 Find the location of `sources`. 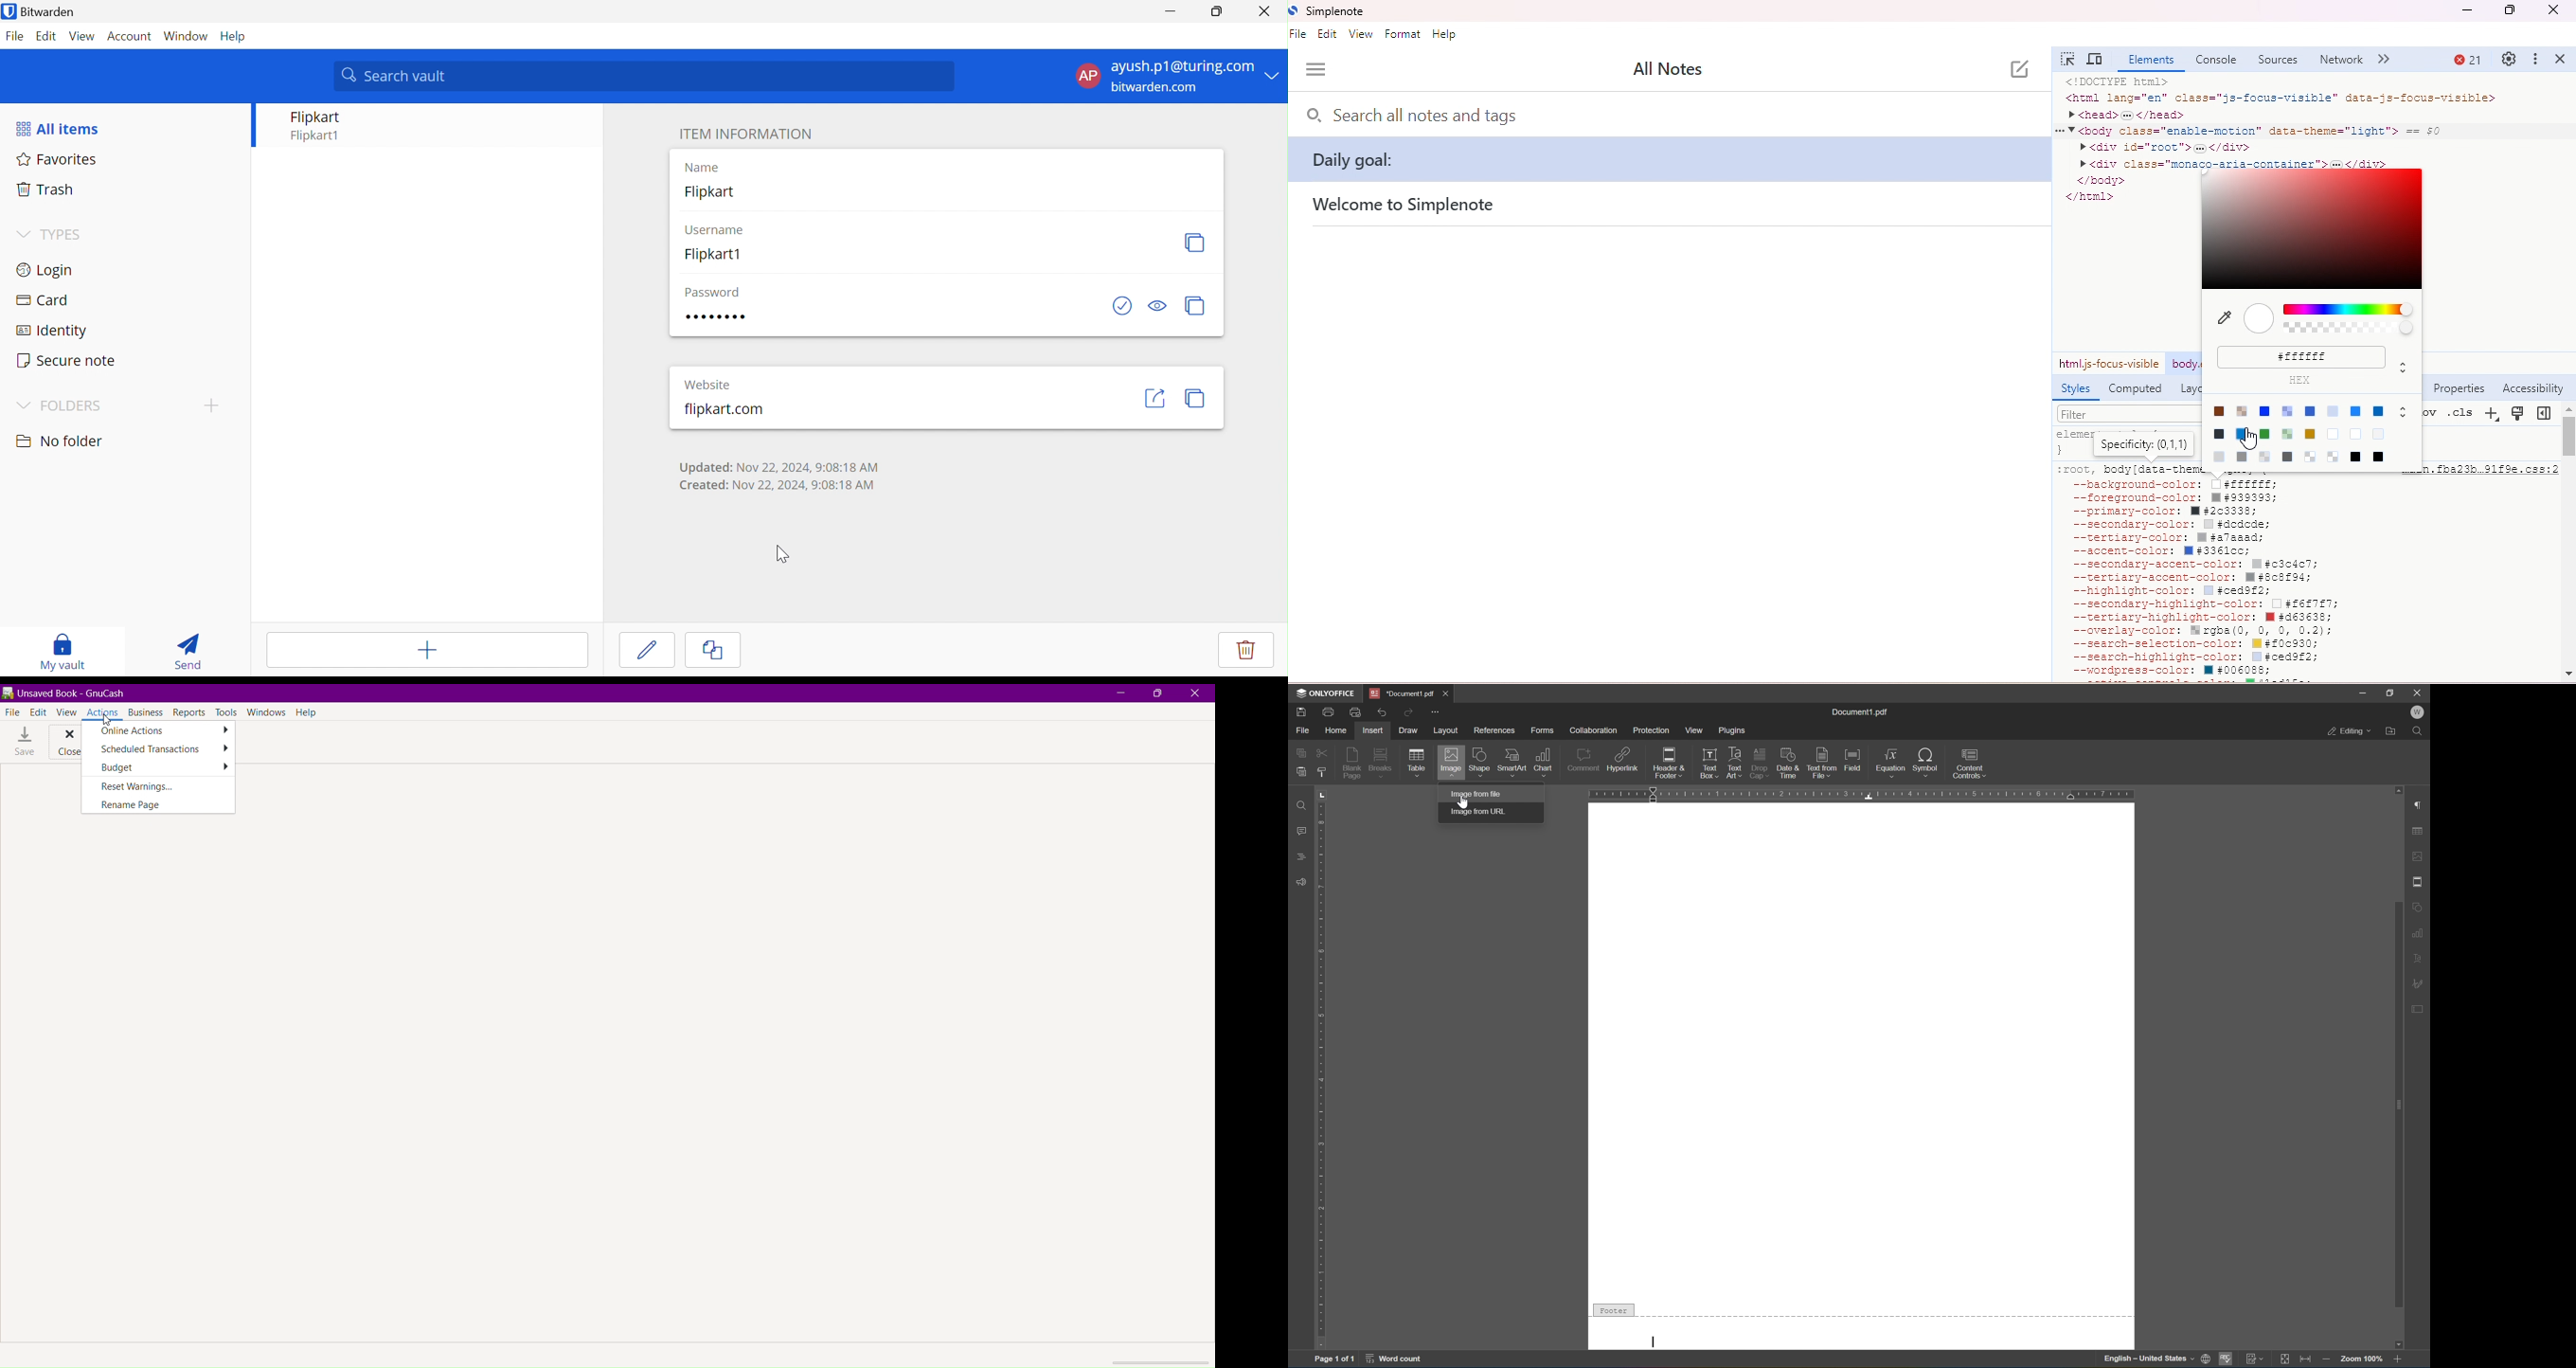

sources is located at coordinates (2280, 61).